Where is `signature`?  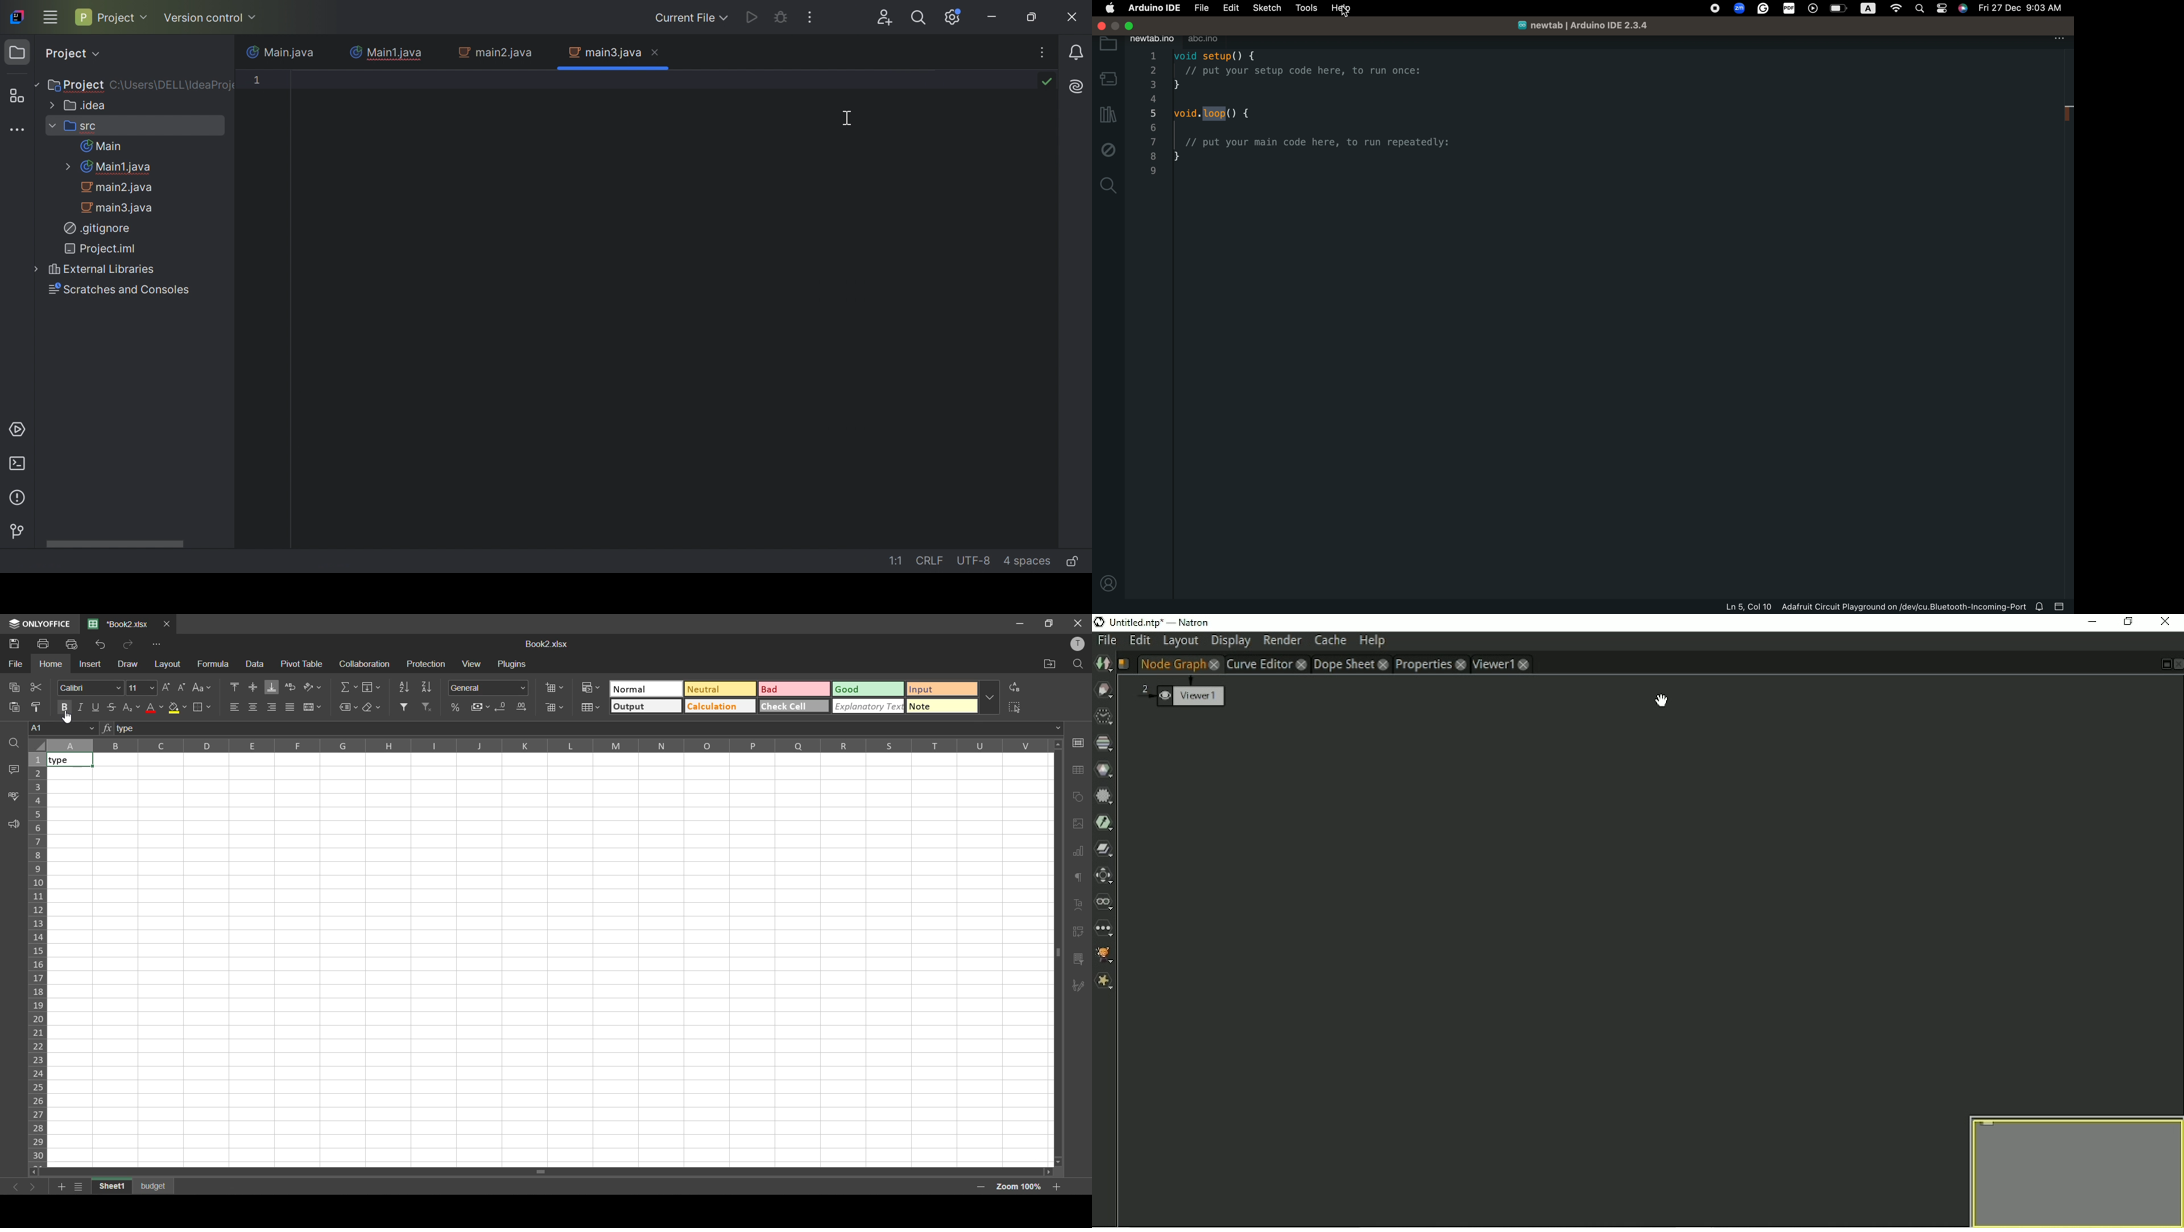 signature is located at coordinates (1078, 986).